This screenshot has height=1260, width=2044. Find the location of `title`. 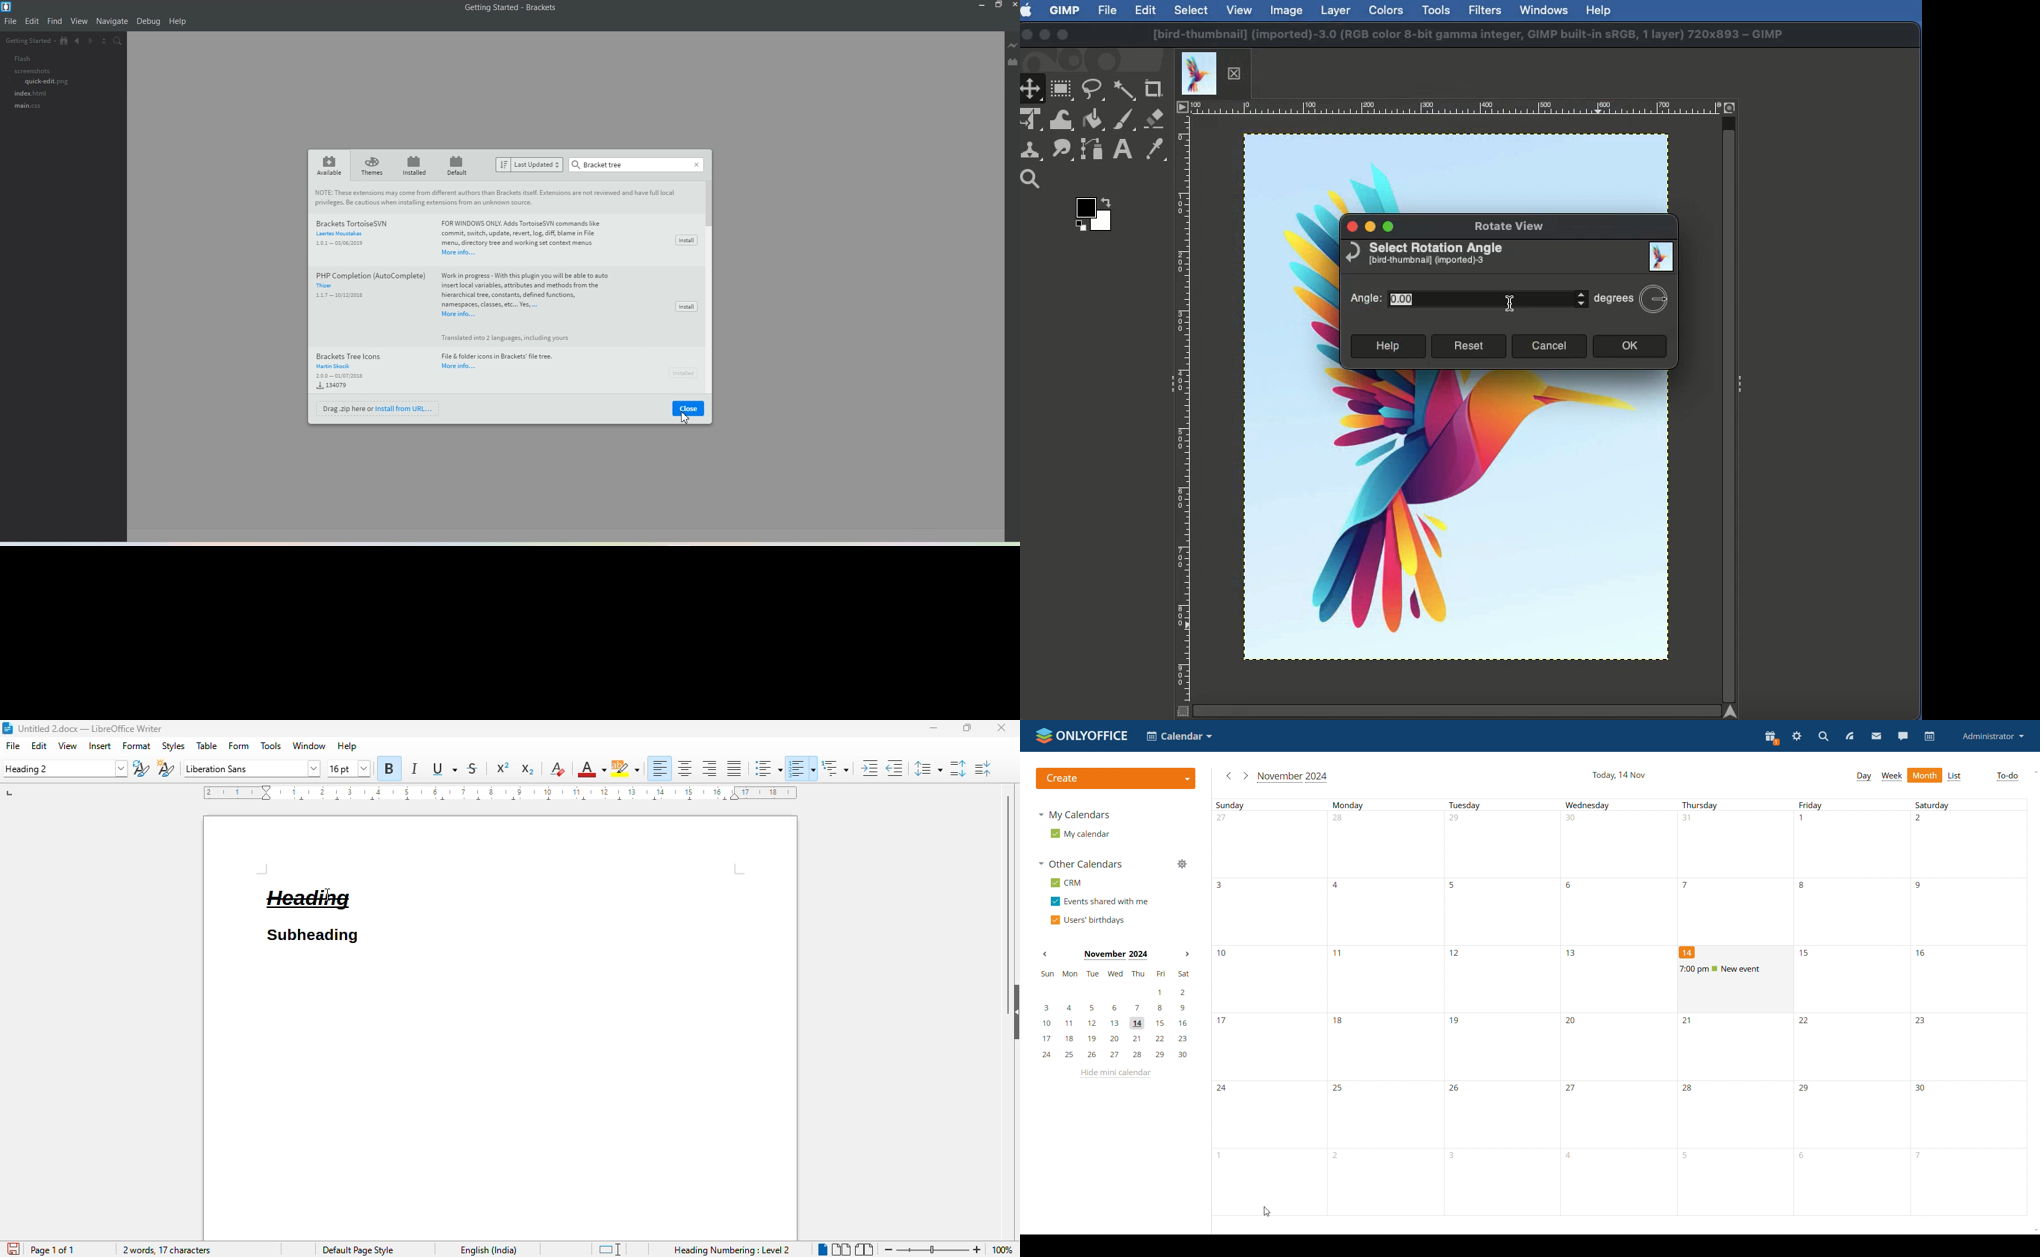

title is located at coordinates (90, 728).